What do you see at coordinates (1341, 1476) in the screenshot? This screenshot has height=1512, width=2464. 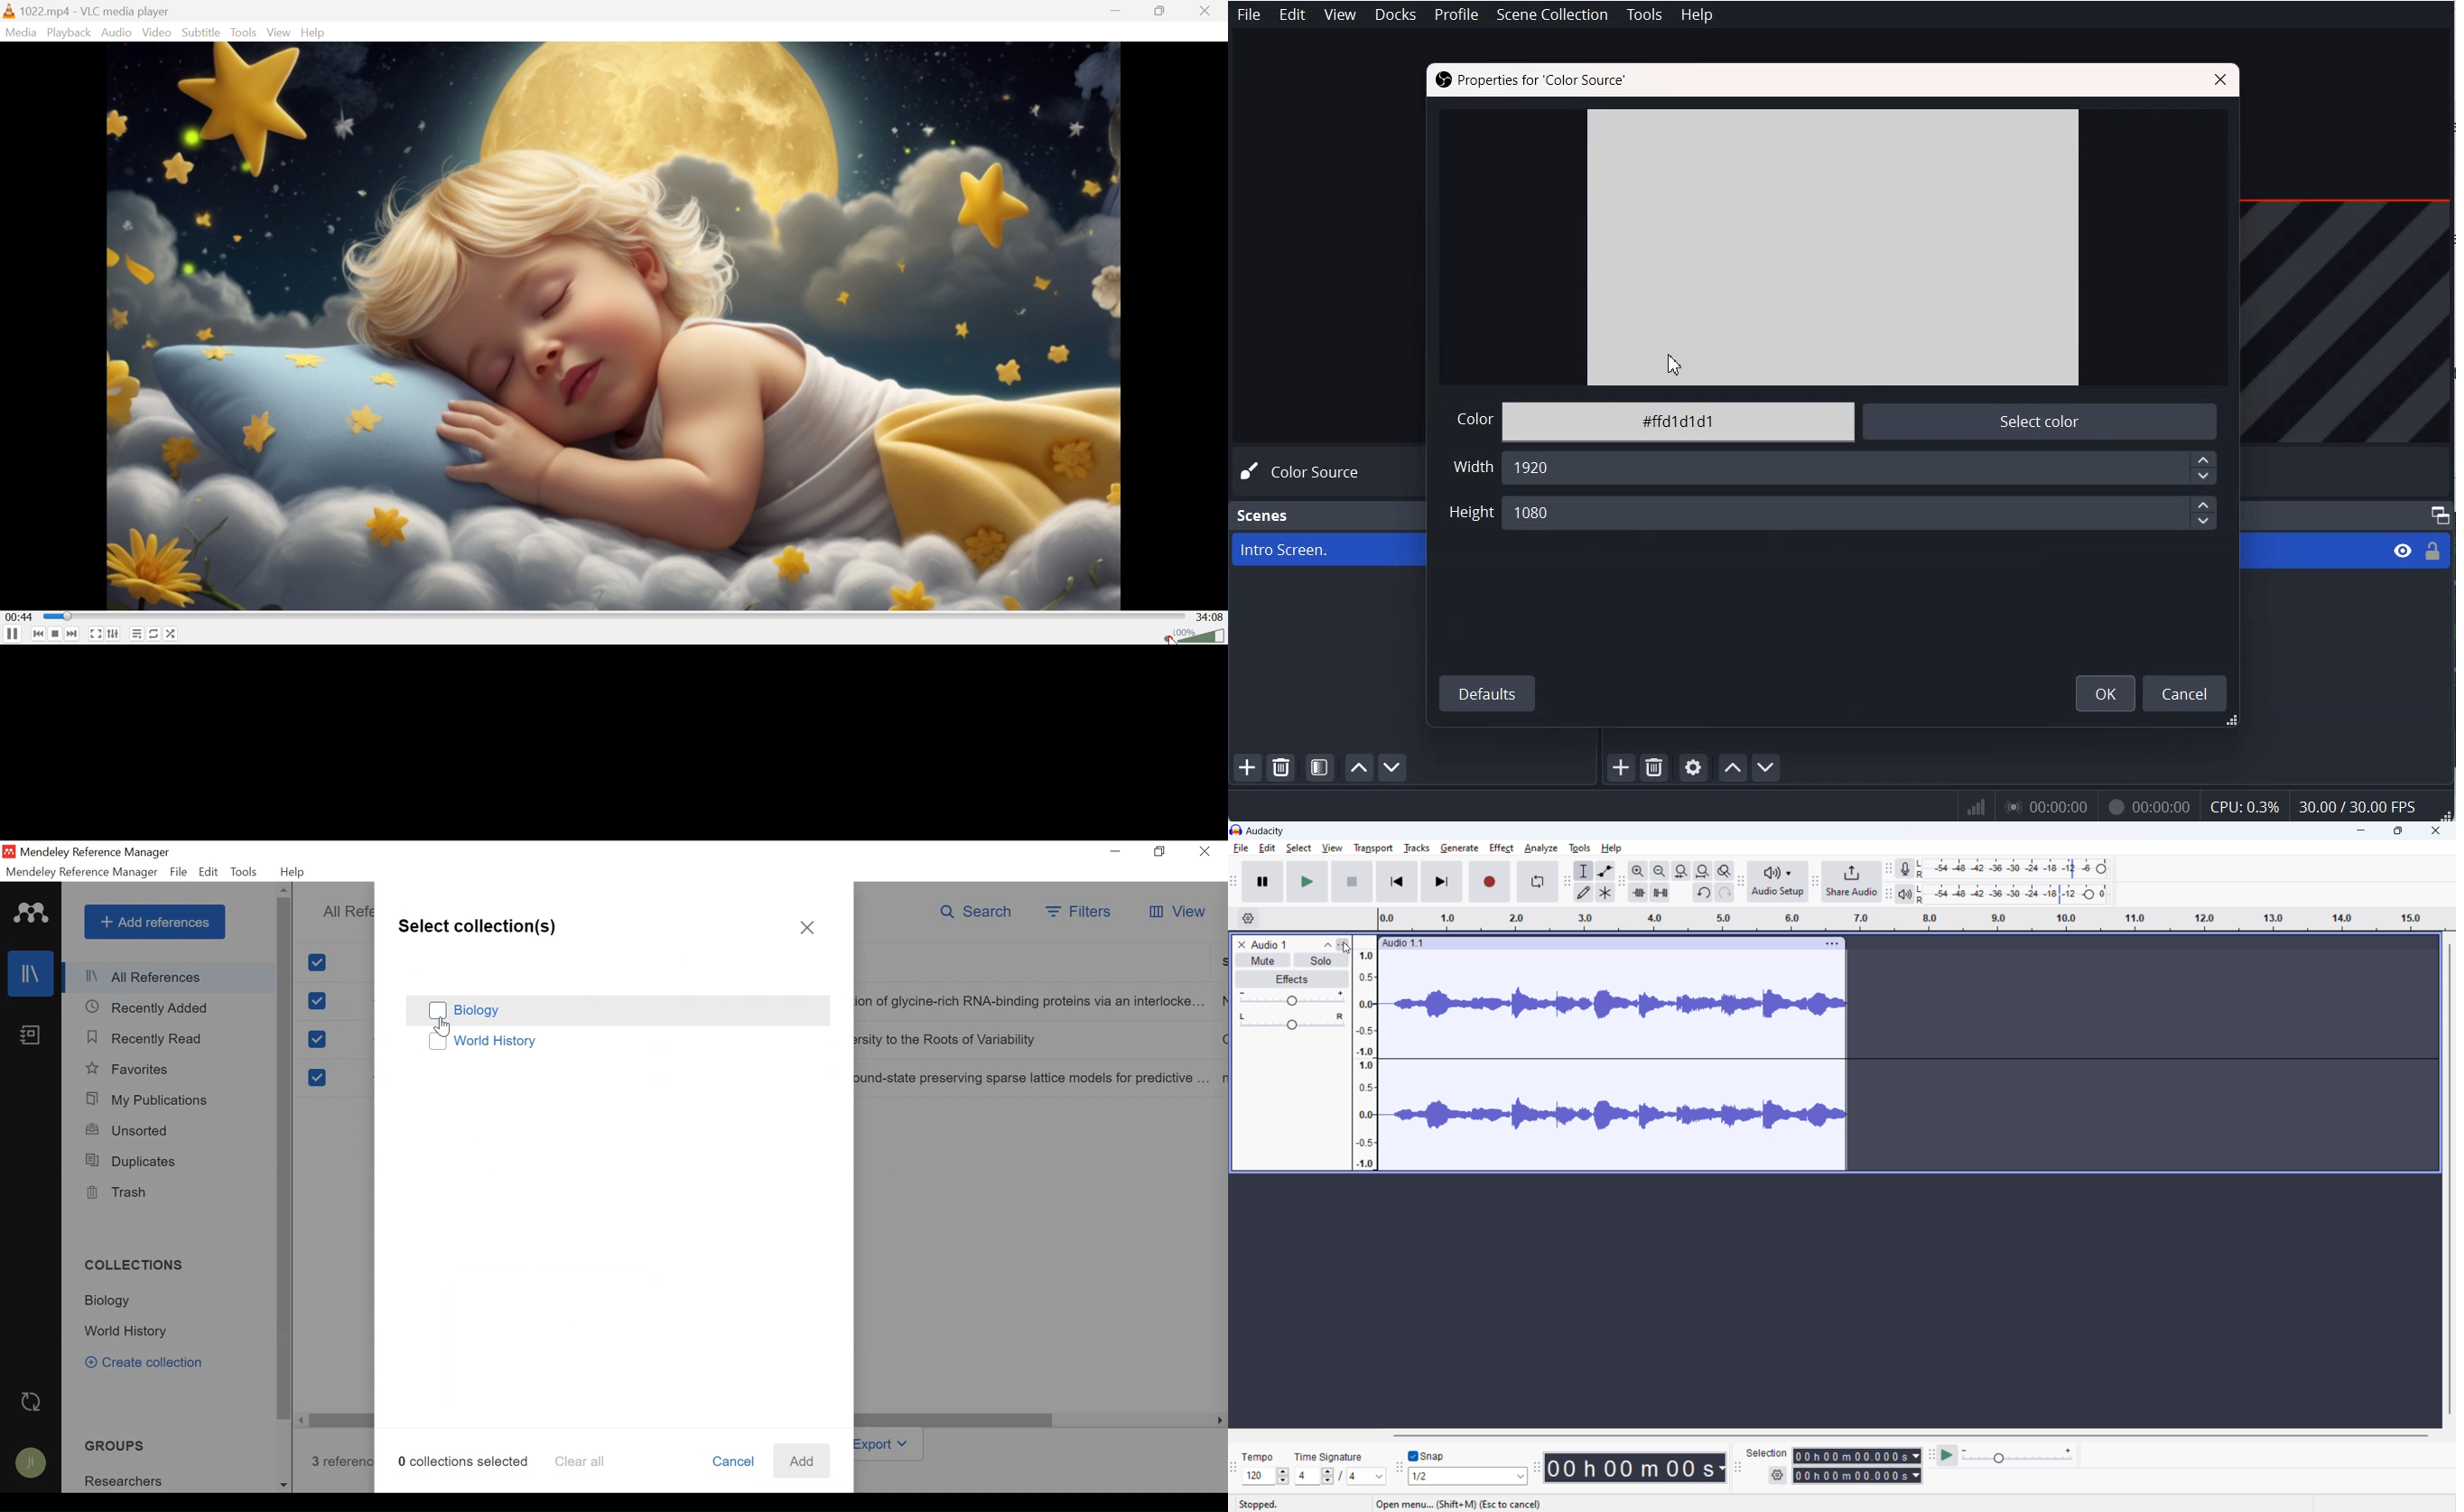 I see `set time signature` at bounding box center [1341, 1476].